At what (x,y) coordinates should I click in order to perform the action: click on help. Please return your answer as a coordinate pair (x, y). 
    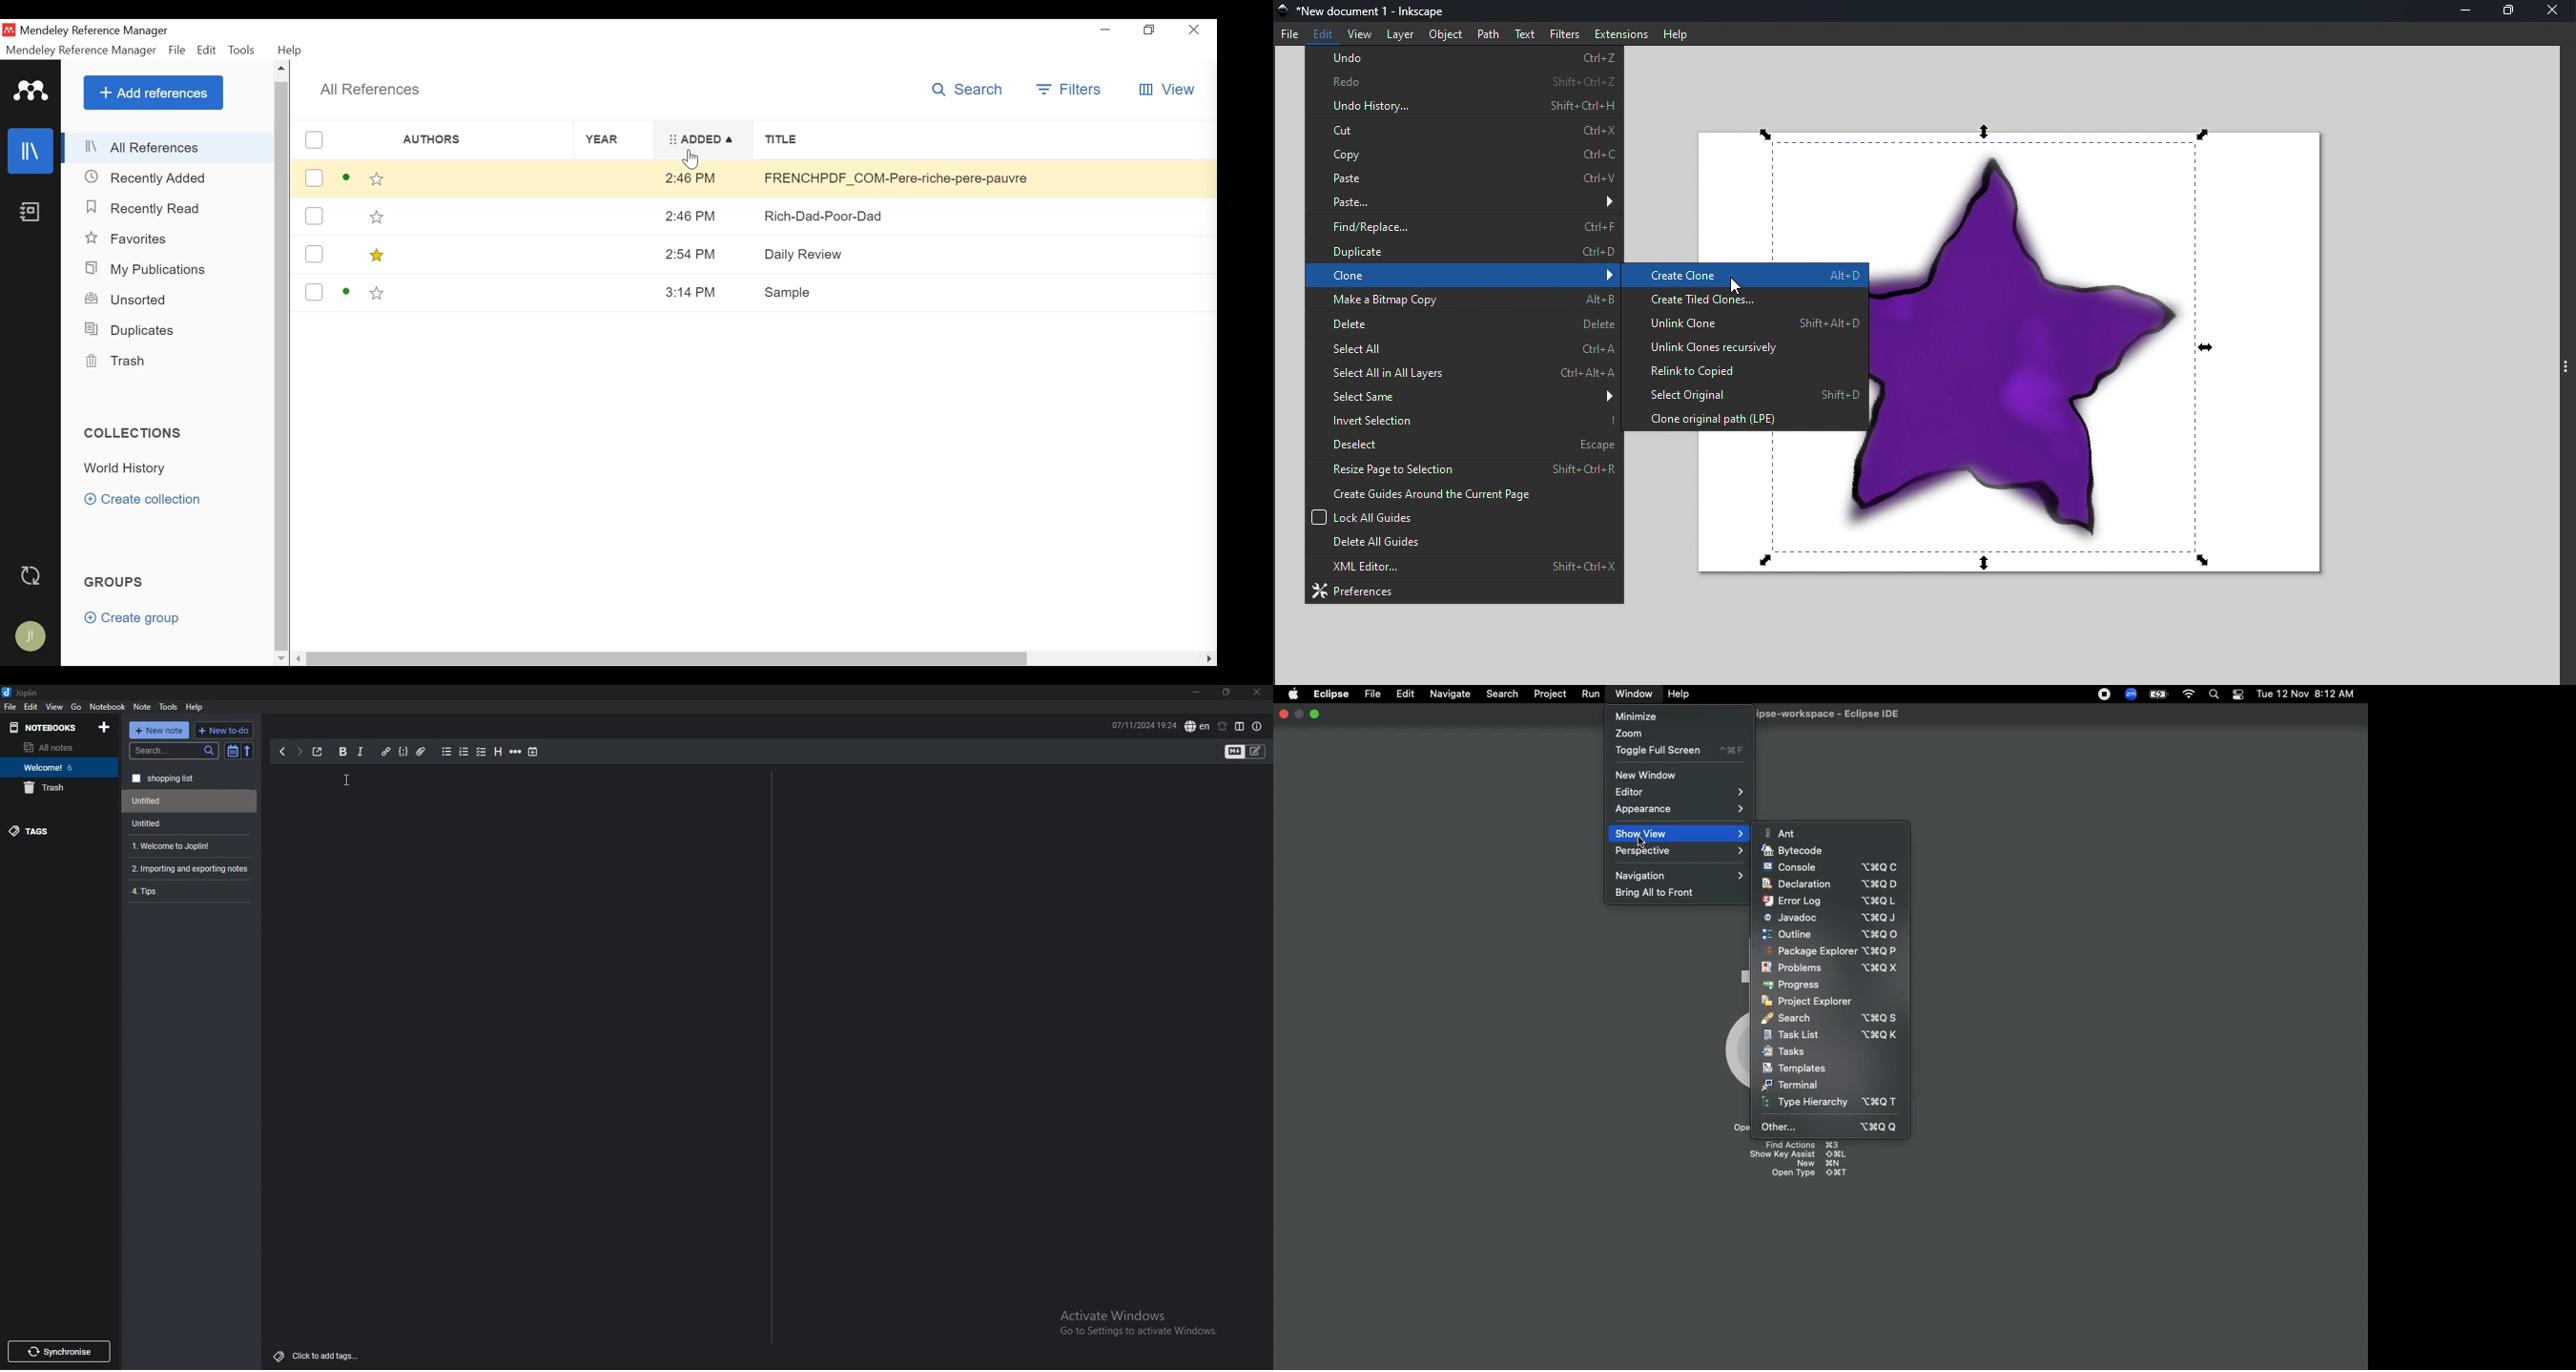
    Looking at the image, I should click on (195, 706).